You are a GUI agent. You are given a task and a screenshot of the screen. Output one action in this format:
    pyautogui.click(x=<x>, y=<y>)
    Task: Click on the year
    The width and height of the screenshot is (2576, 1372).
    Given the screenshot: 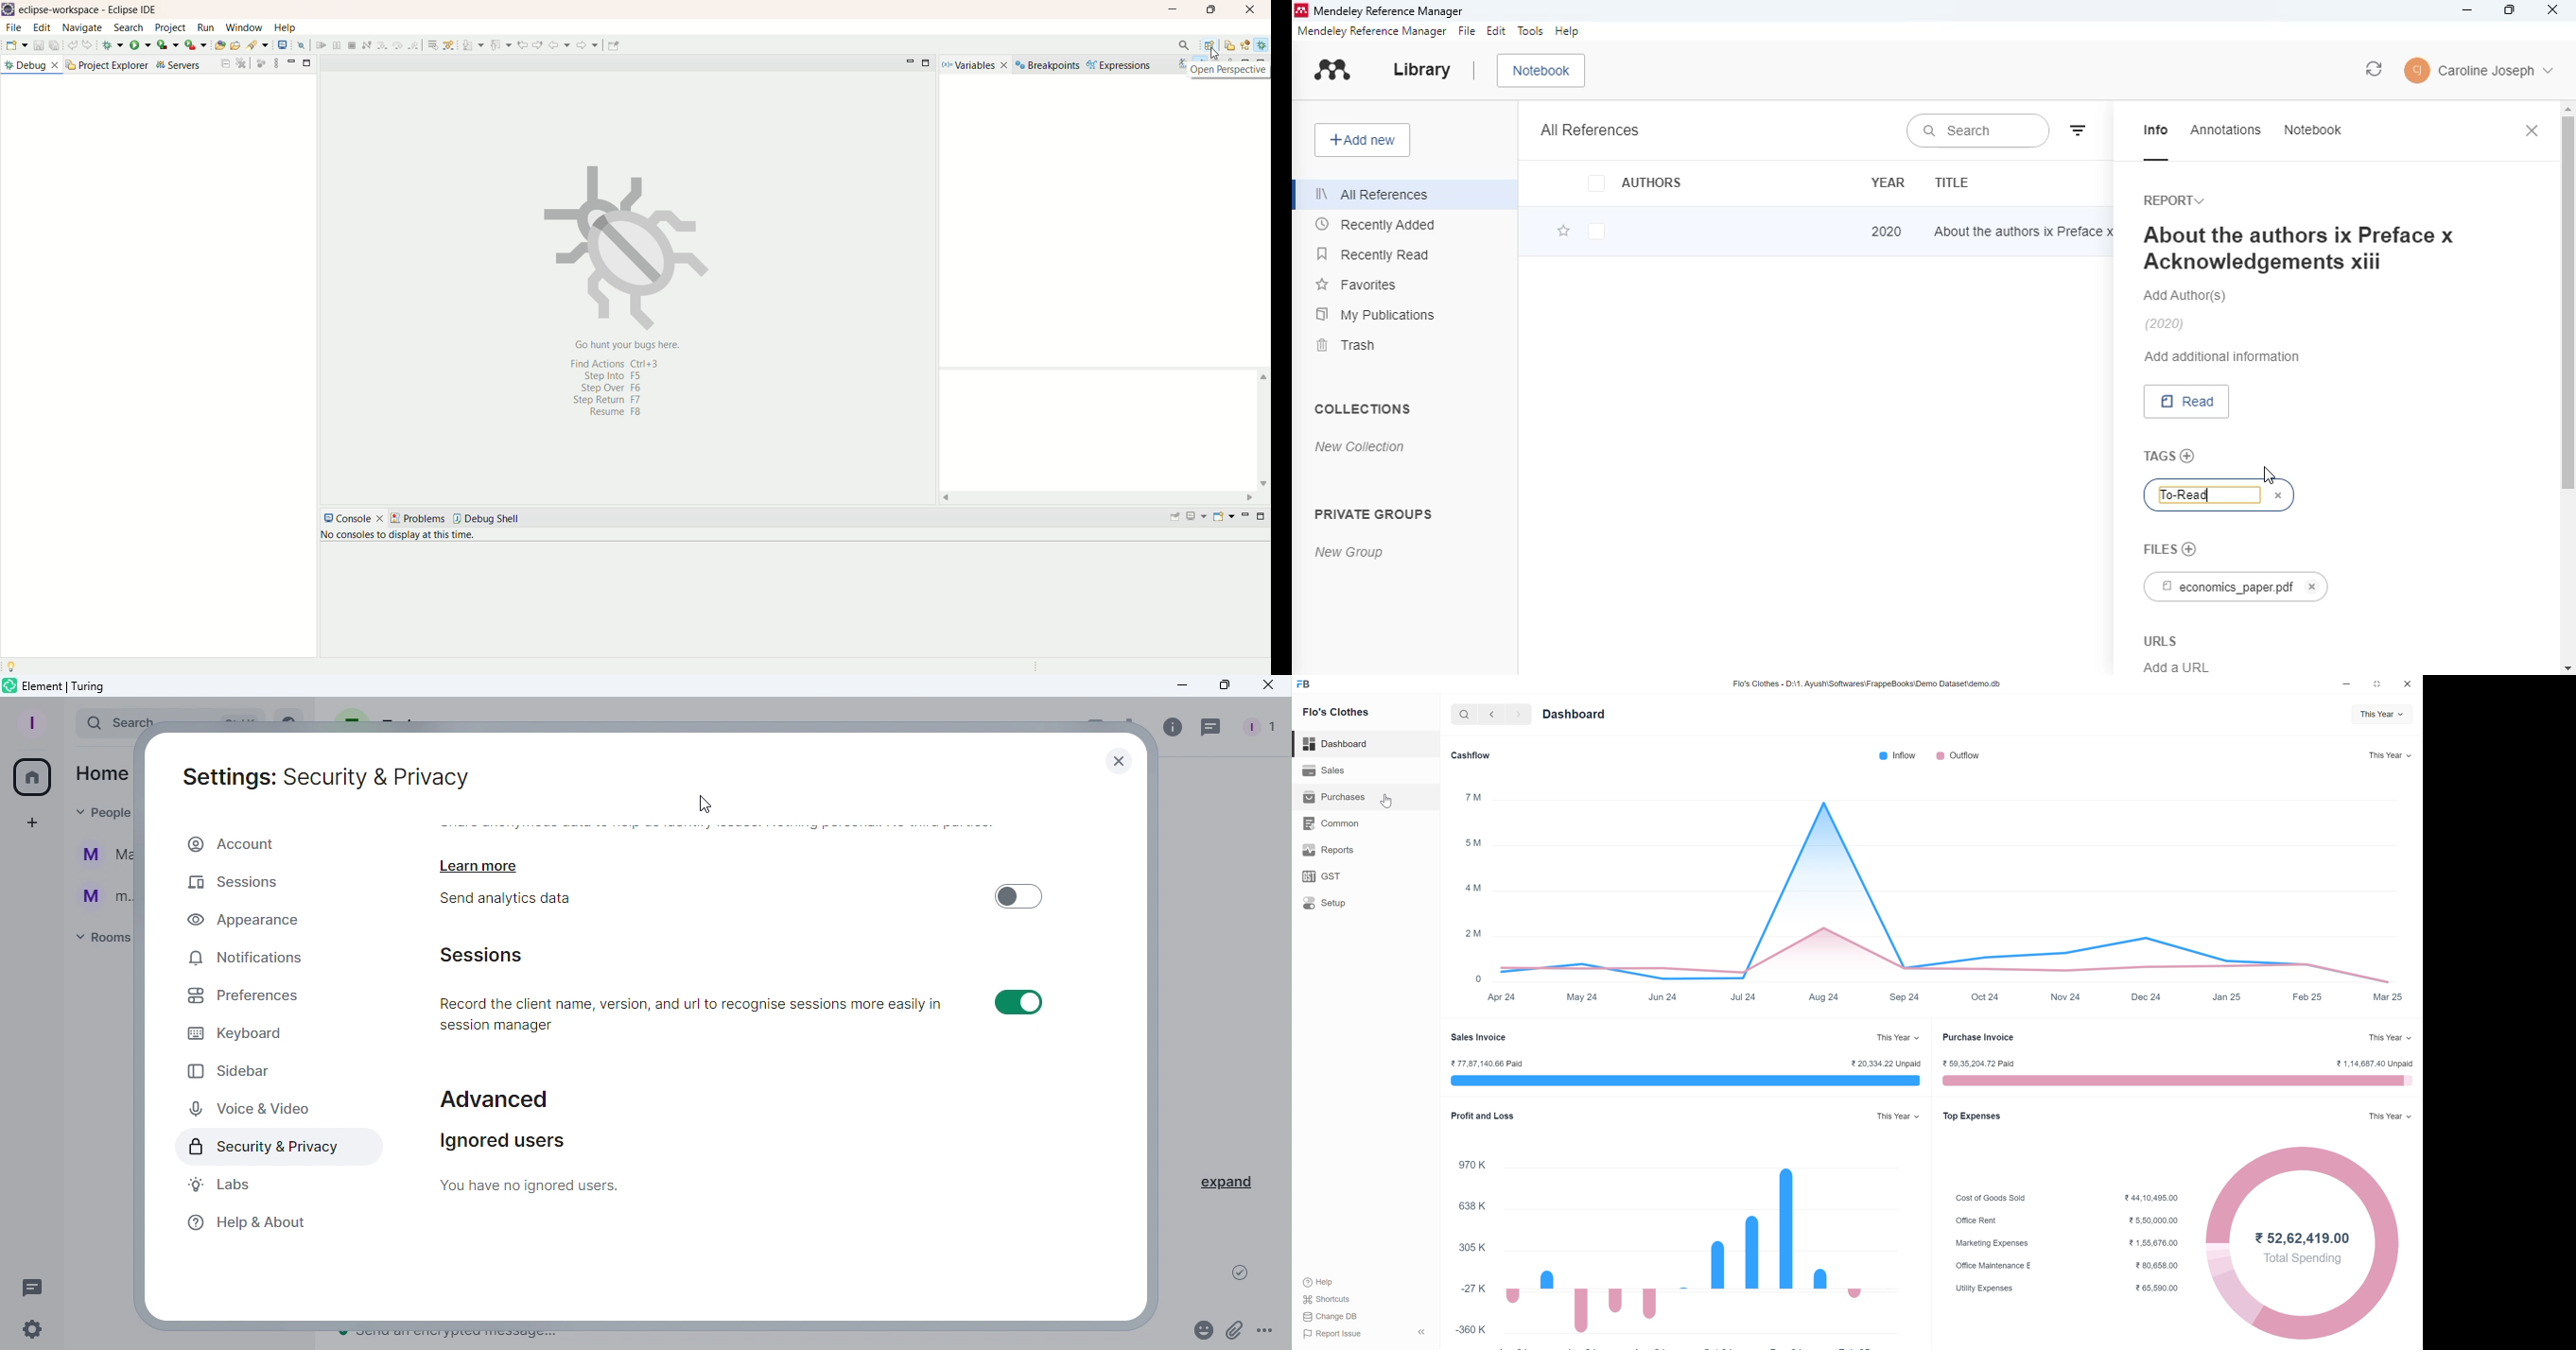 What is the action you would take?
    pyautogui.click(x=1889, y=182)
    